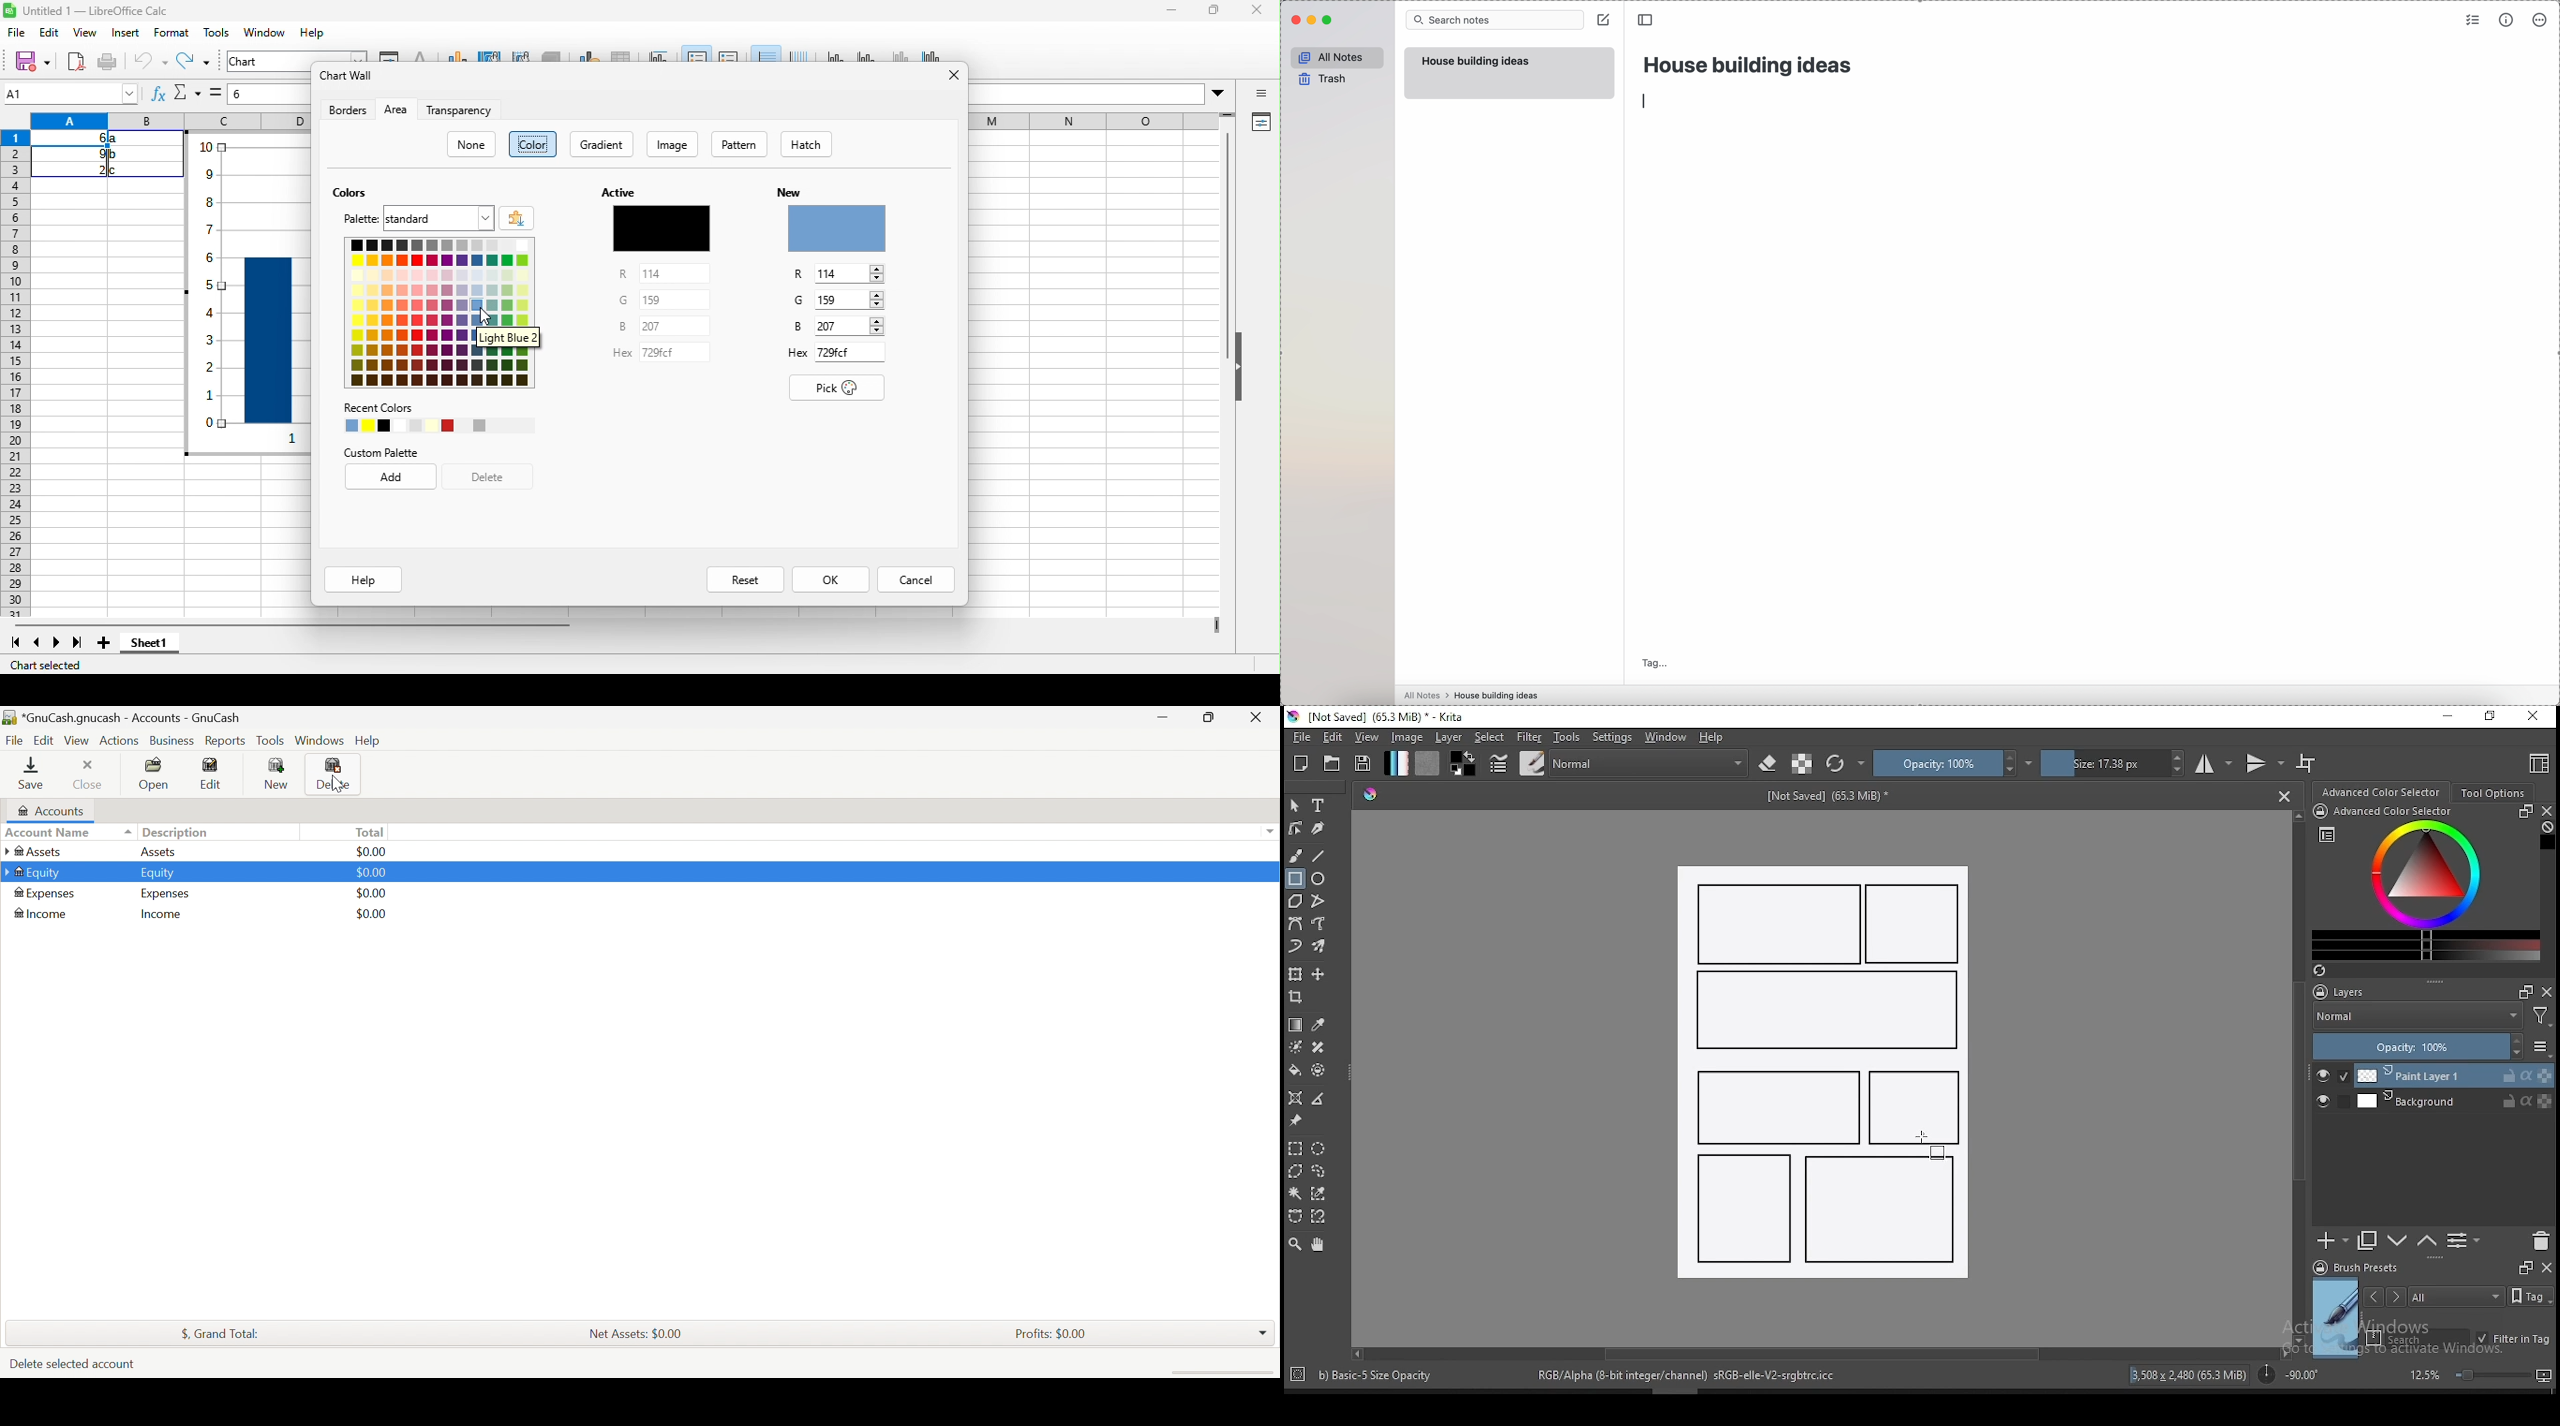 The image size is (2576, 1428). I want to click on calligraphy, so click(1319, 827).